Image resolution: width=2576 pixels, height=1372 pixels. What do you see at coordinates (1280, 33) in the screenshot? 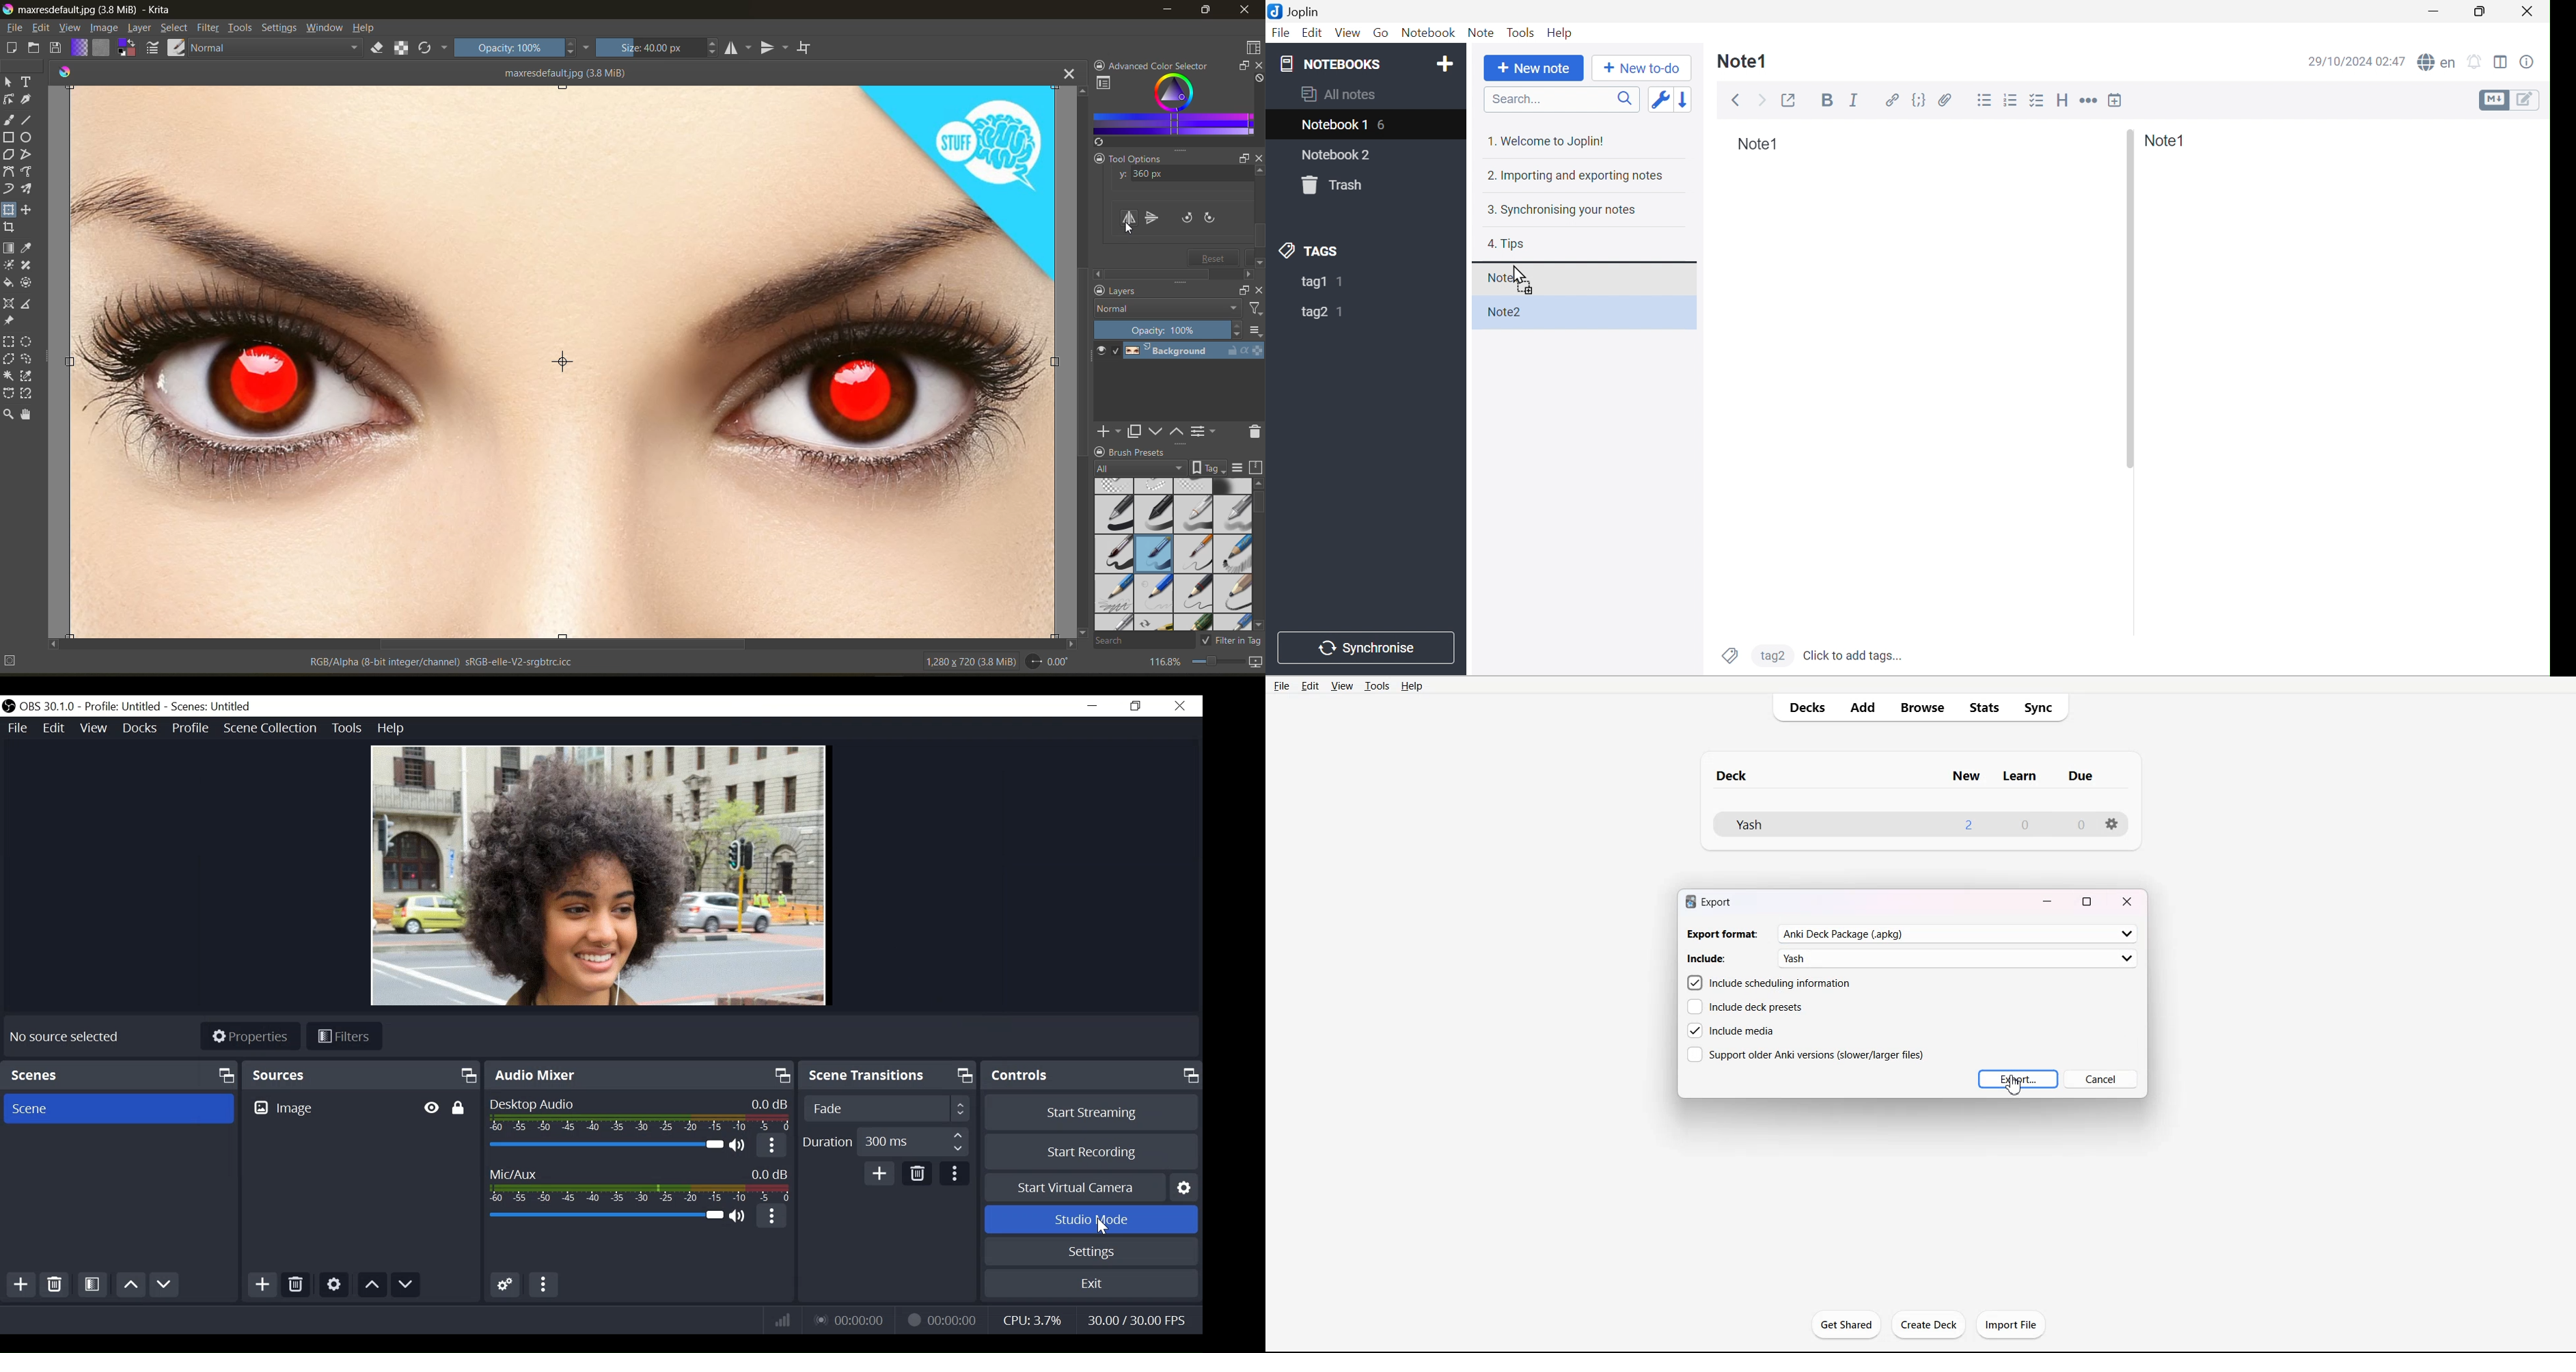
I see `File` at bounding box center [1280, 33].